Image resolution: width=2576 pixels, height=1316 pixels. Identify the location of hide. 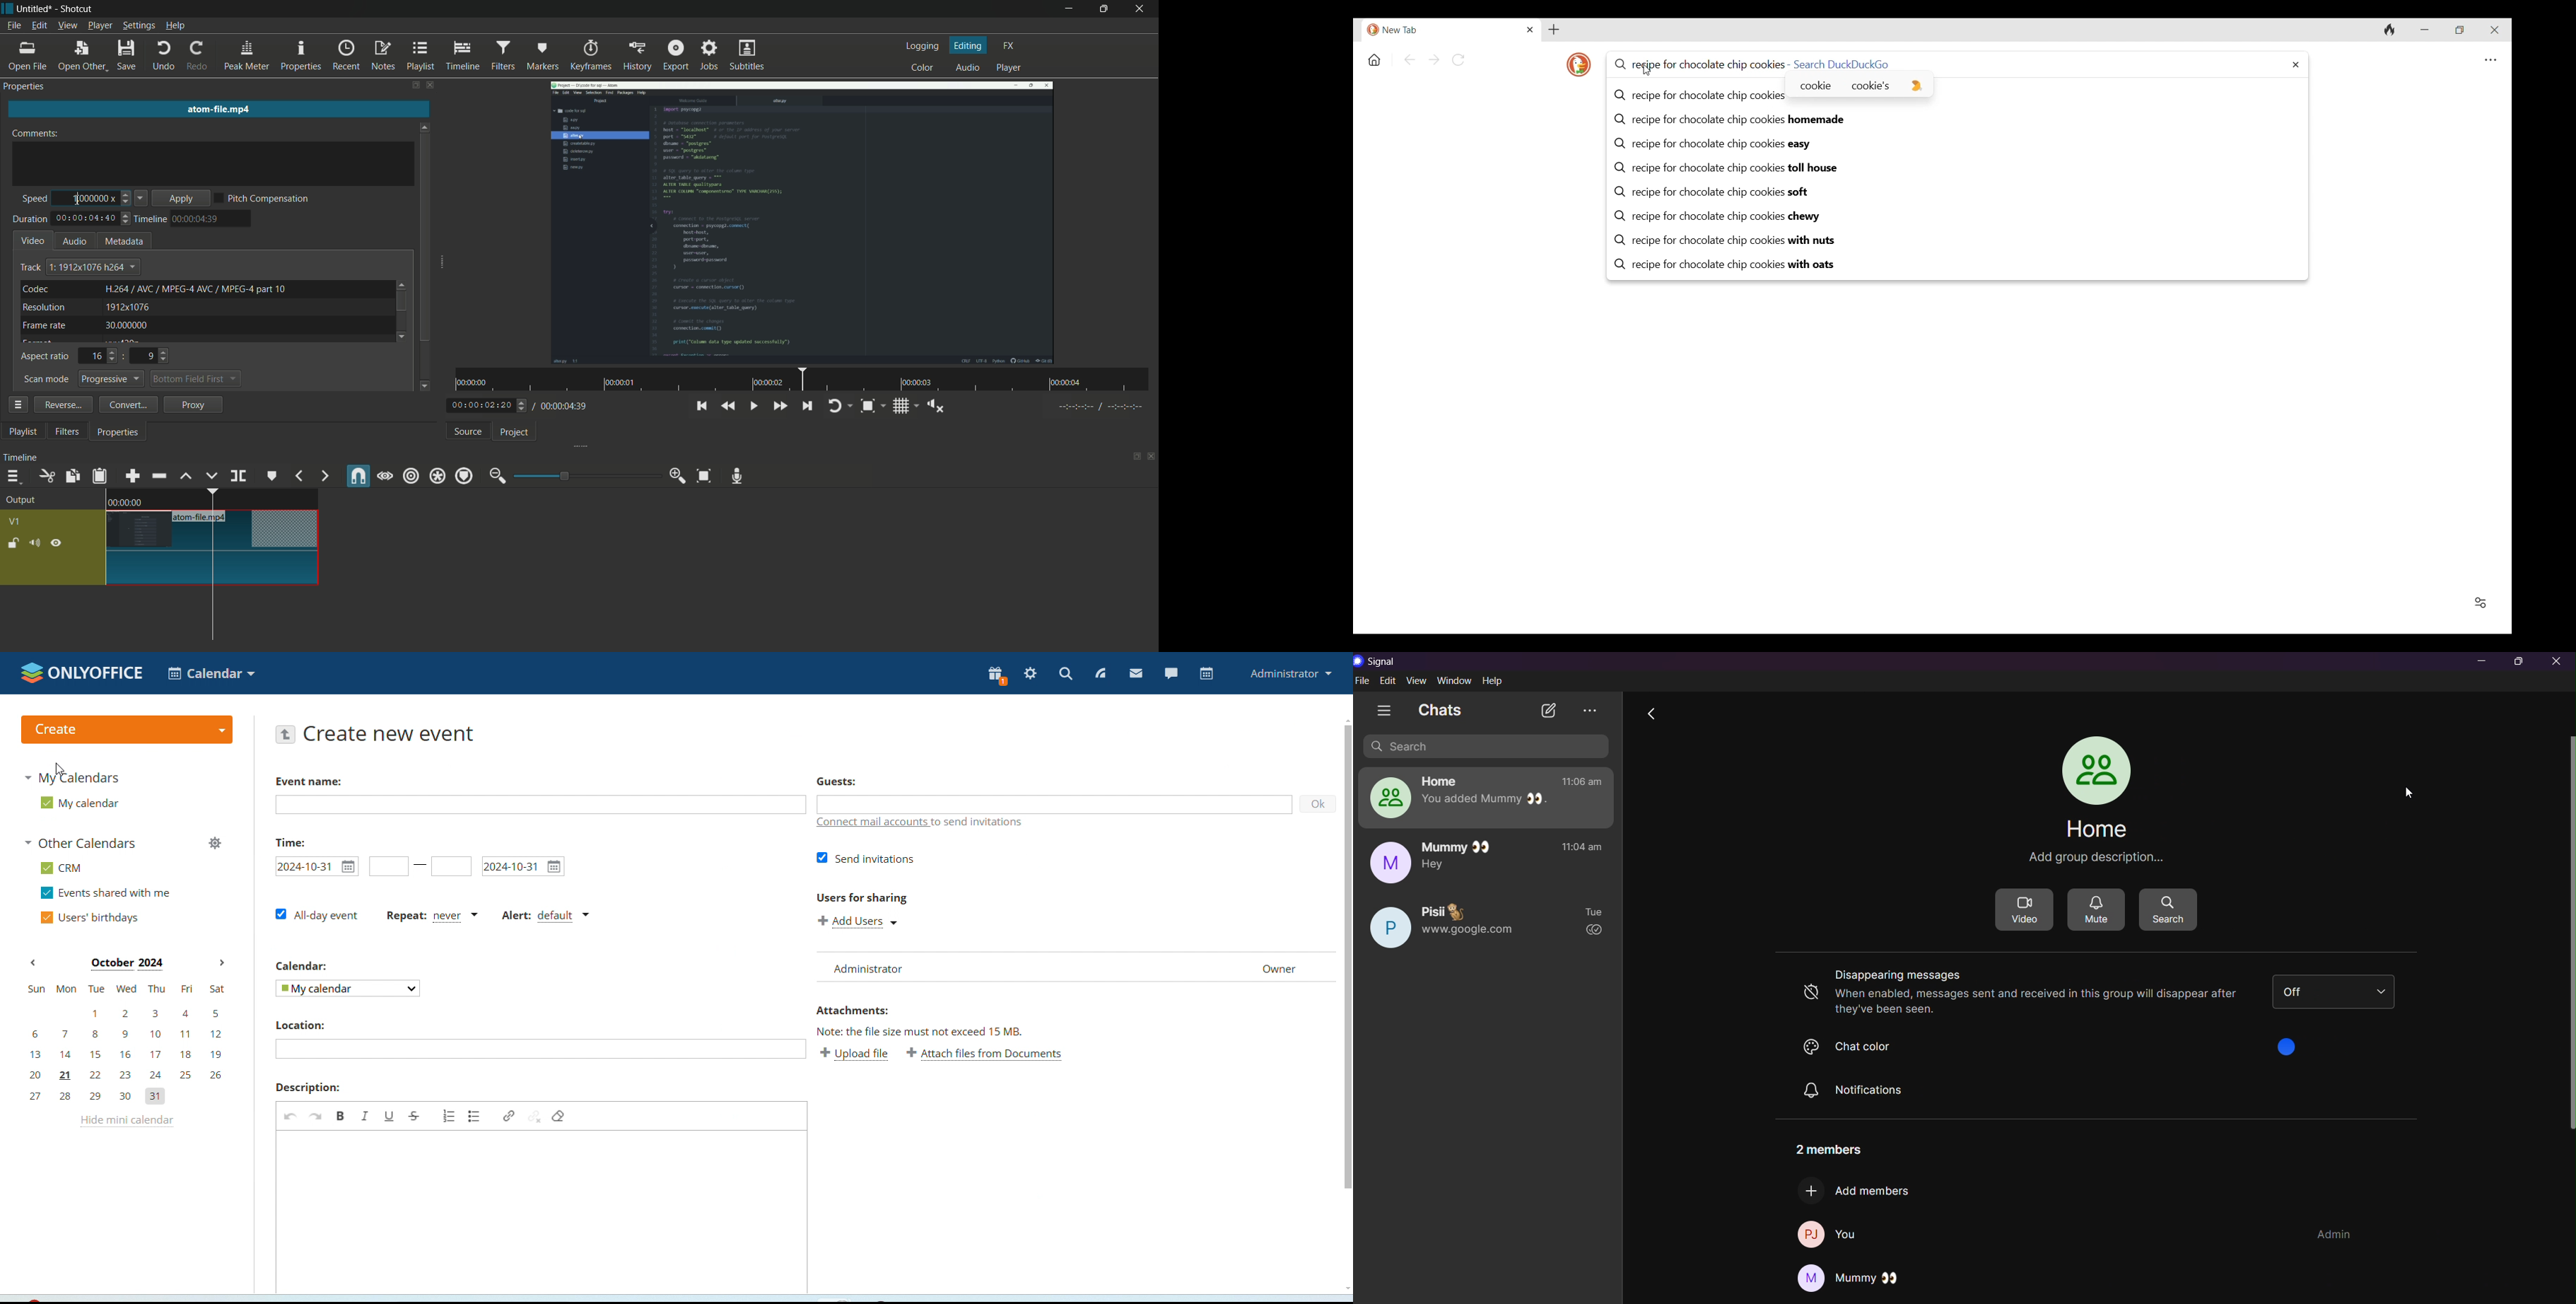
(57, 542).